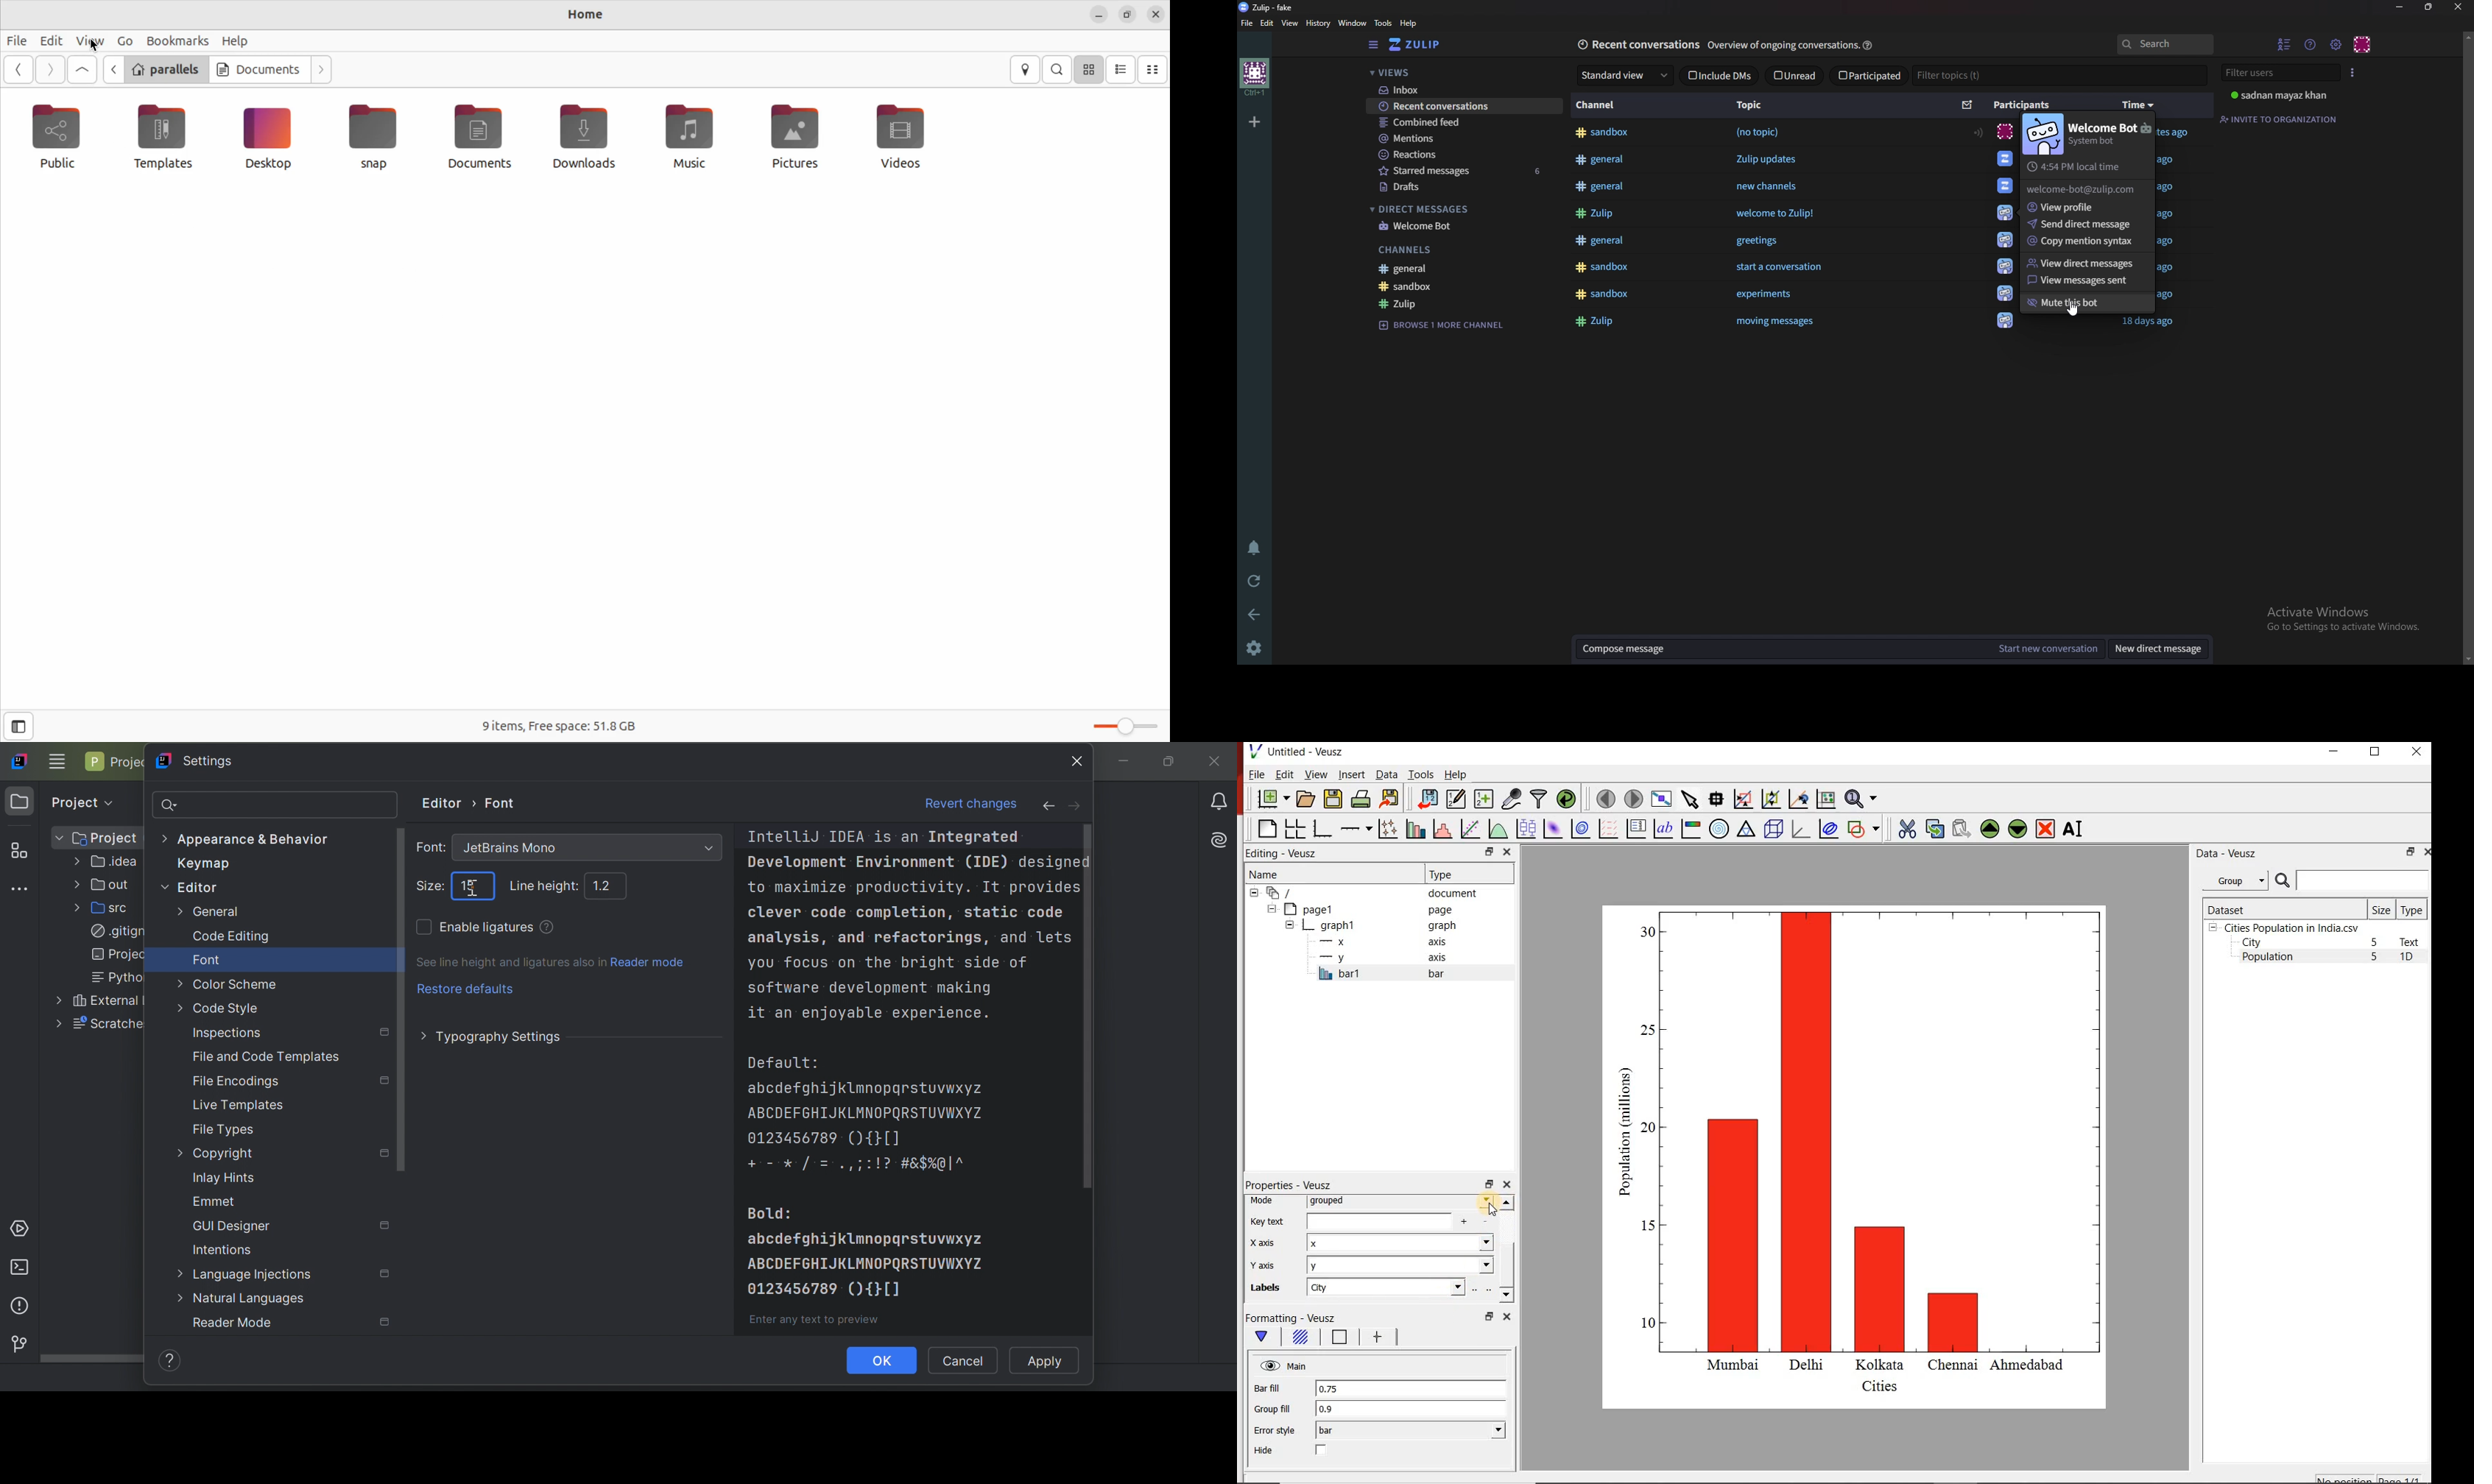 This screenshot has width=2492, height=1484. I want to click on projec, so click(114, 954).